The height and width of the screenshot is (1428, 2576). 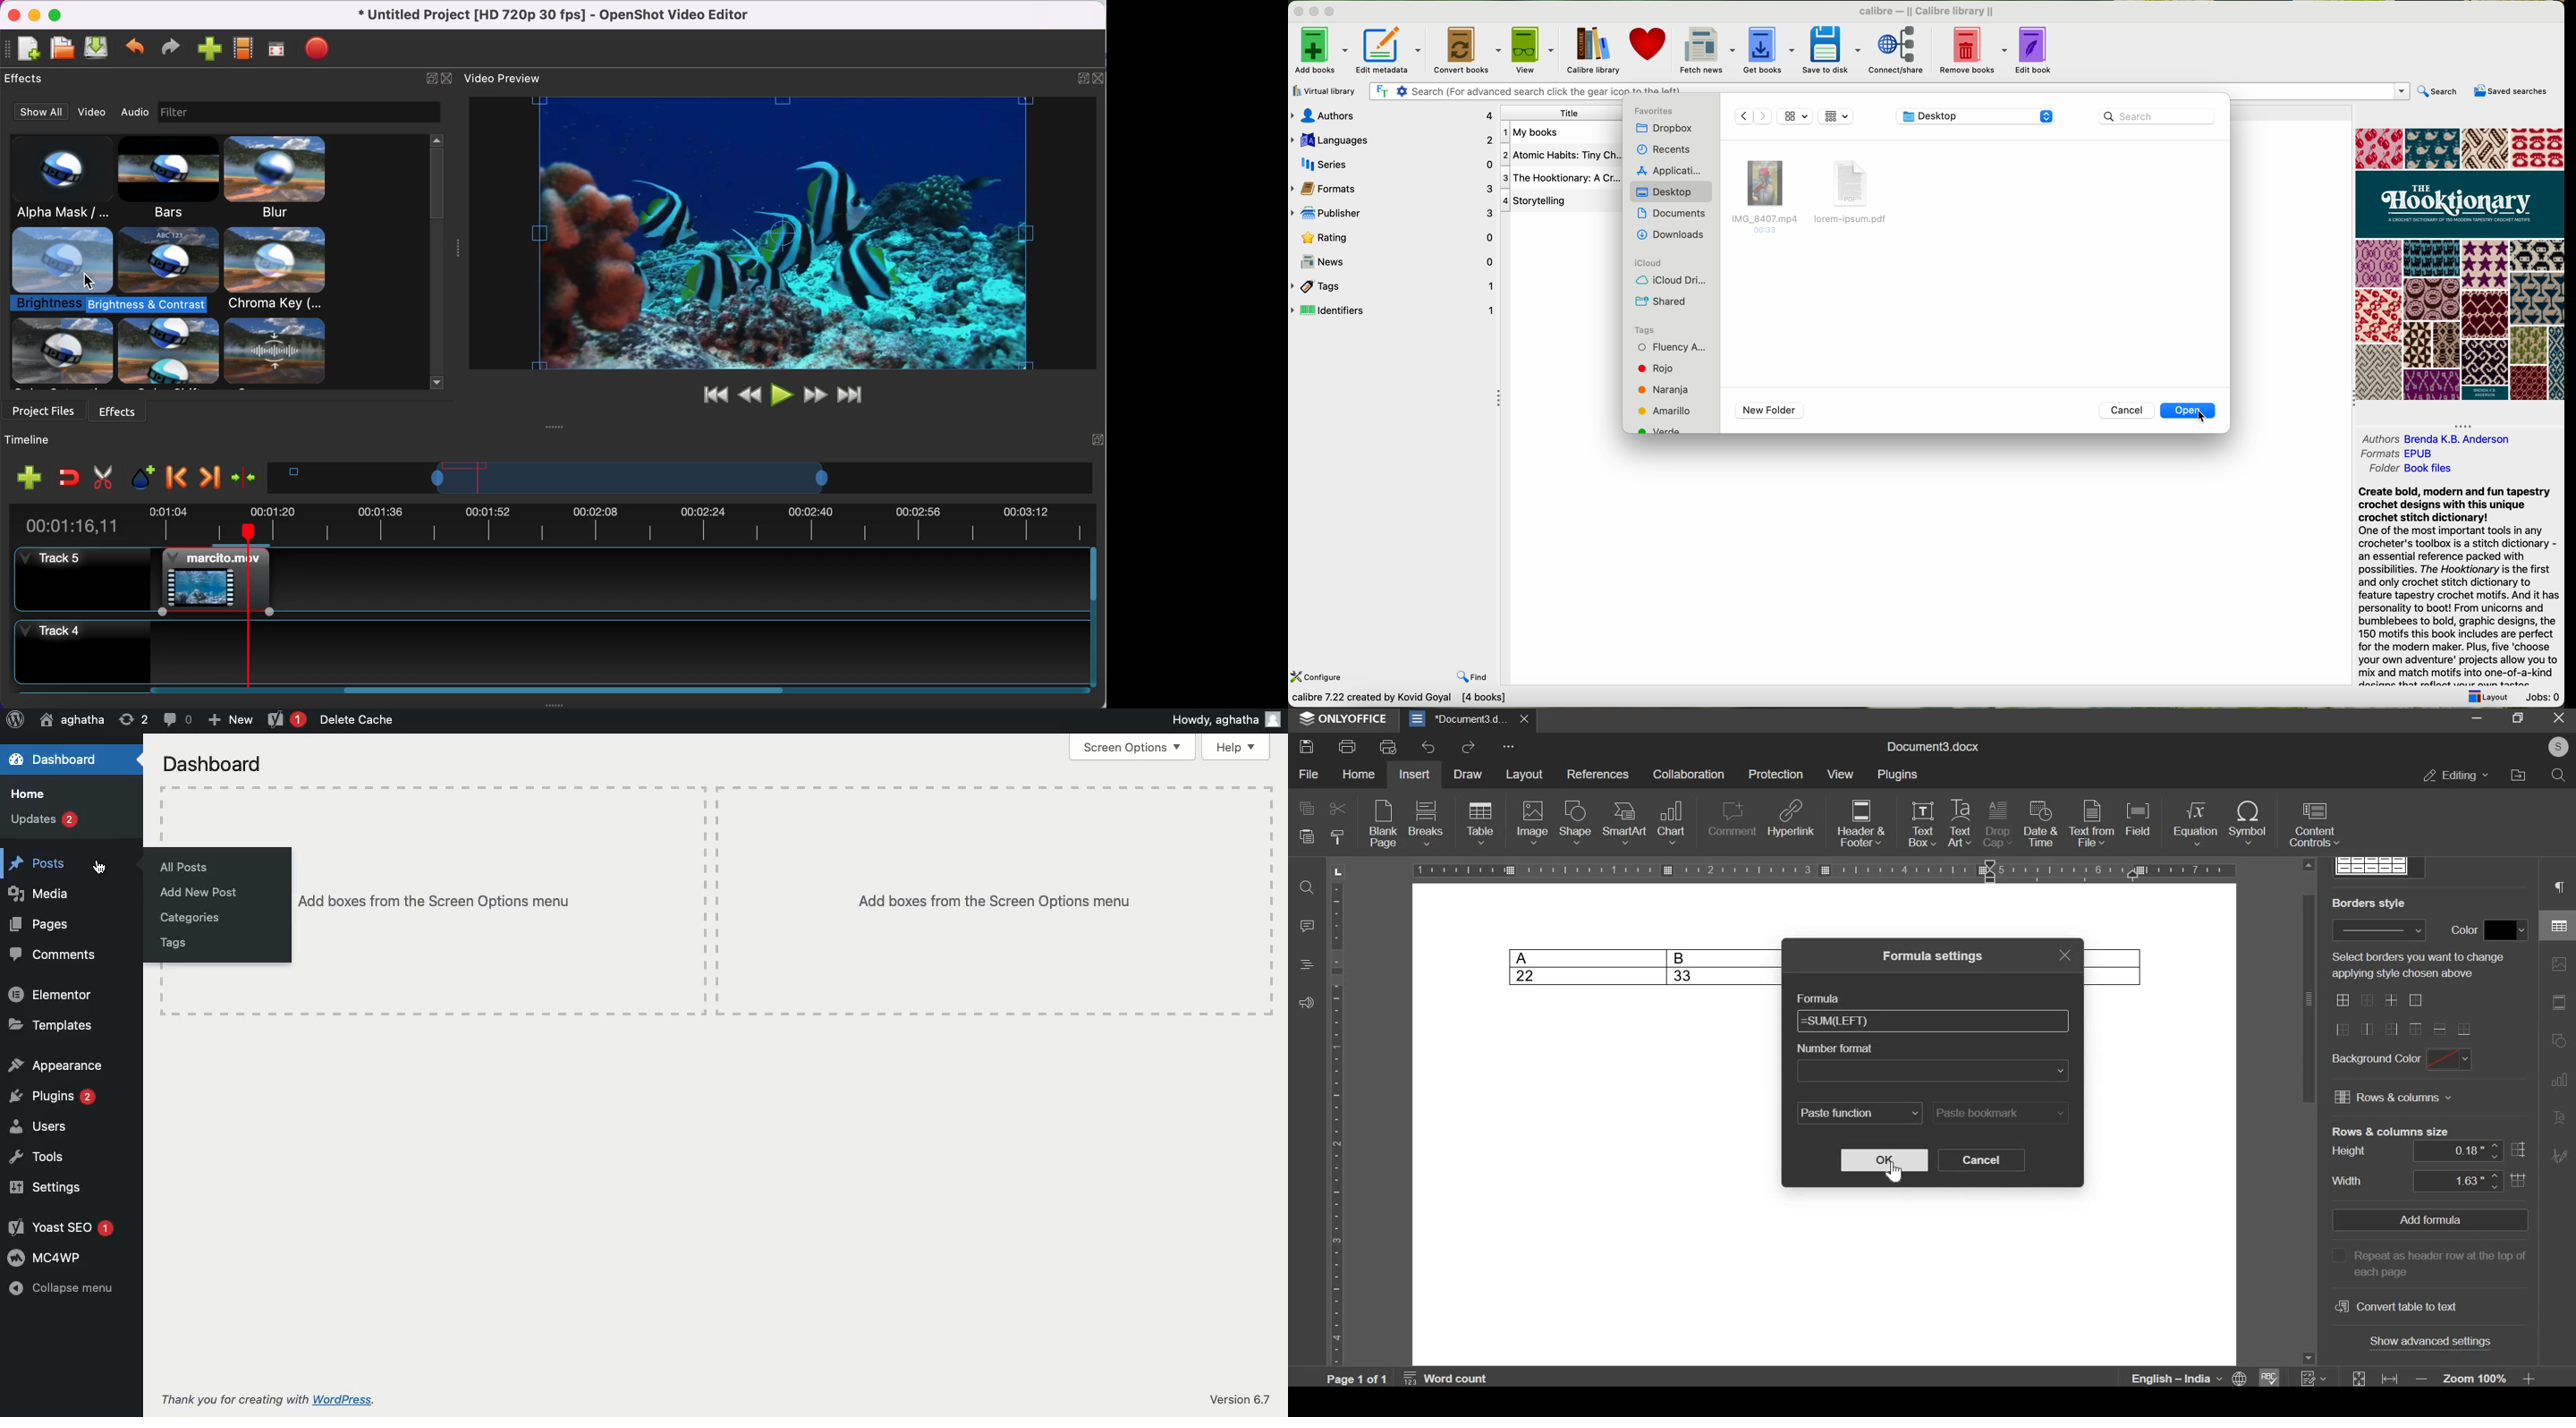 What do you see at coordinates (2455, 469) in the screenshot?
I see `Book File` at bounding box center [2455, 469].